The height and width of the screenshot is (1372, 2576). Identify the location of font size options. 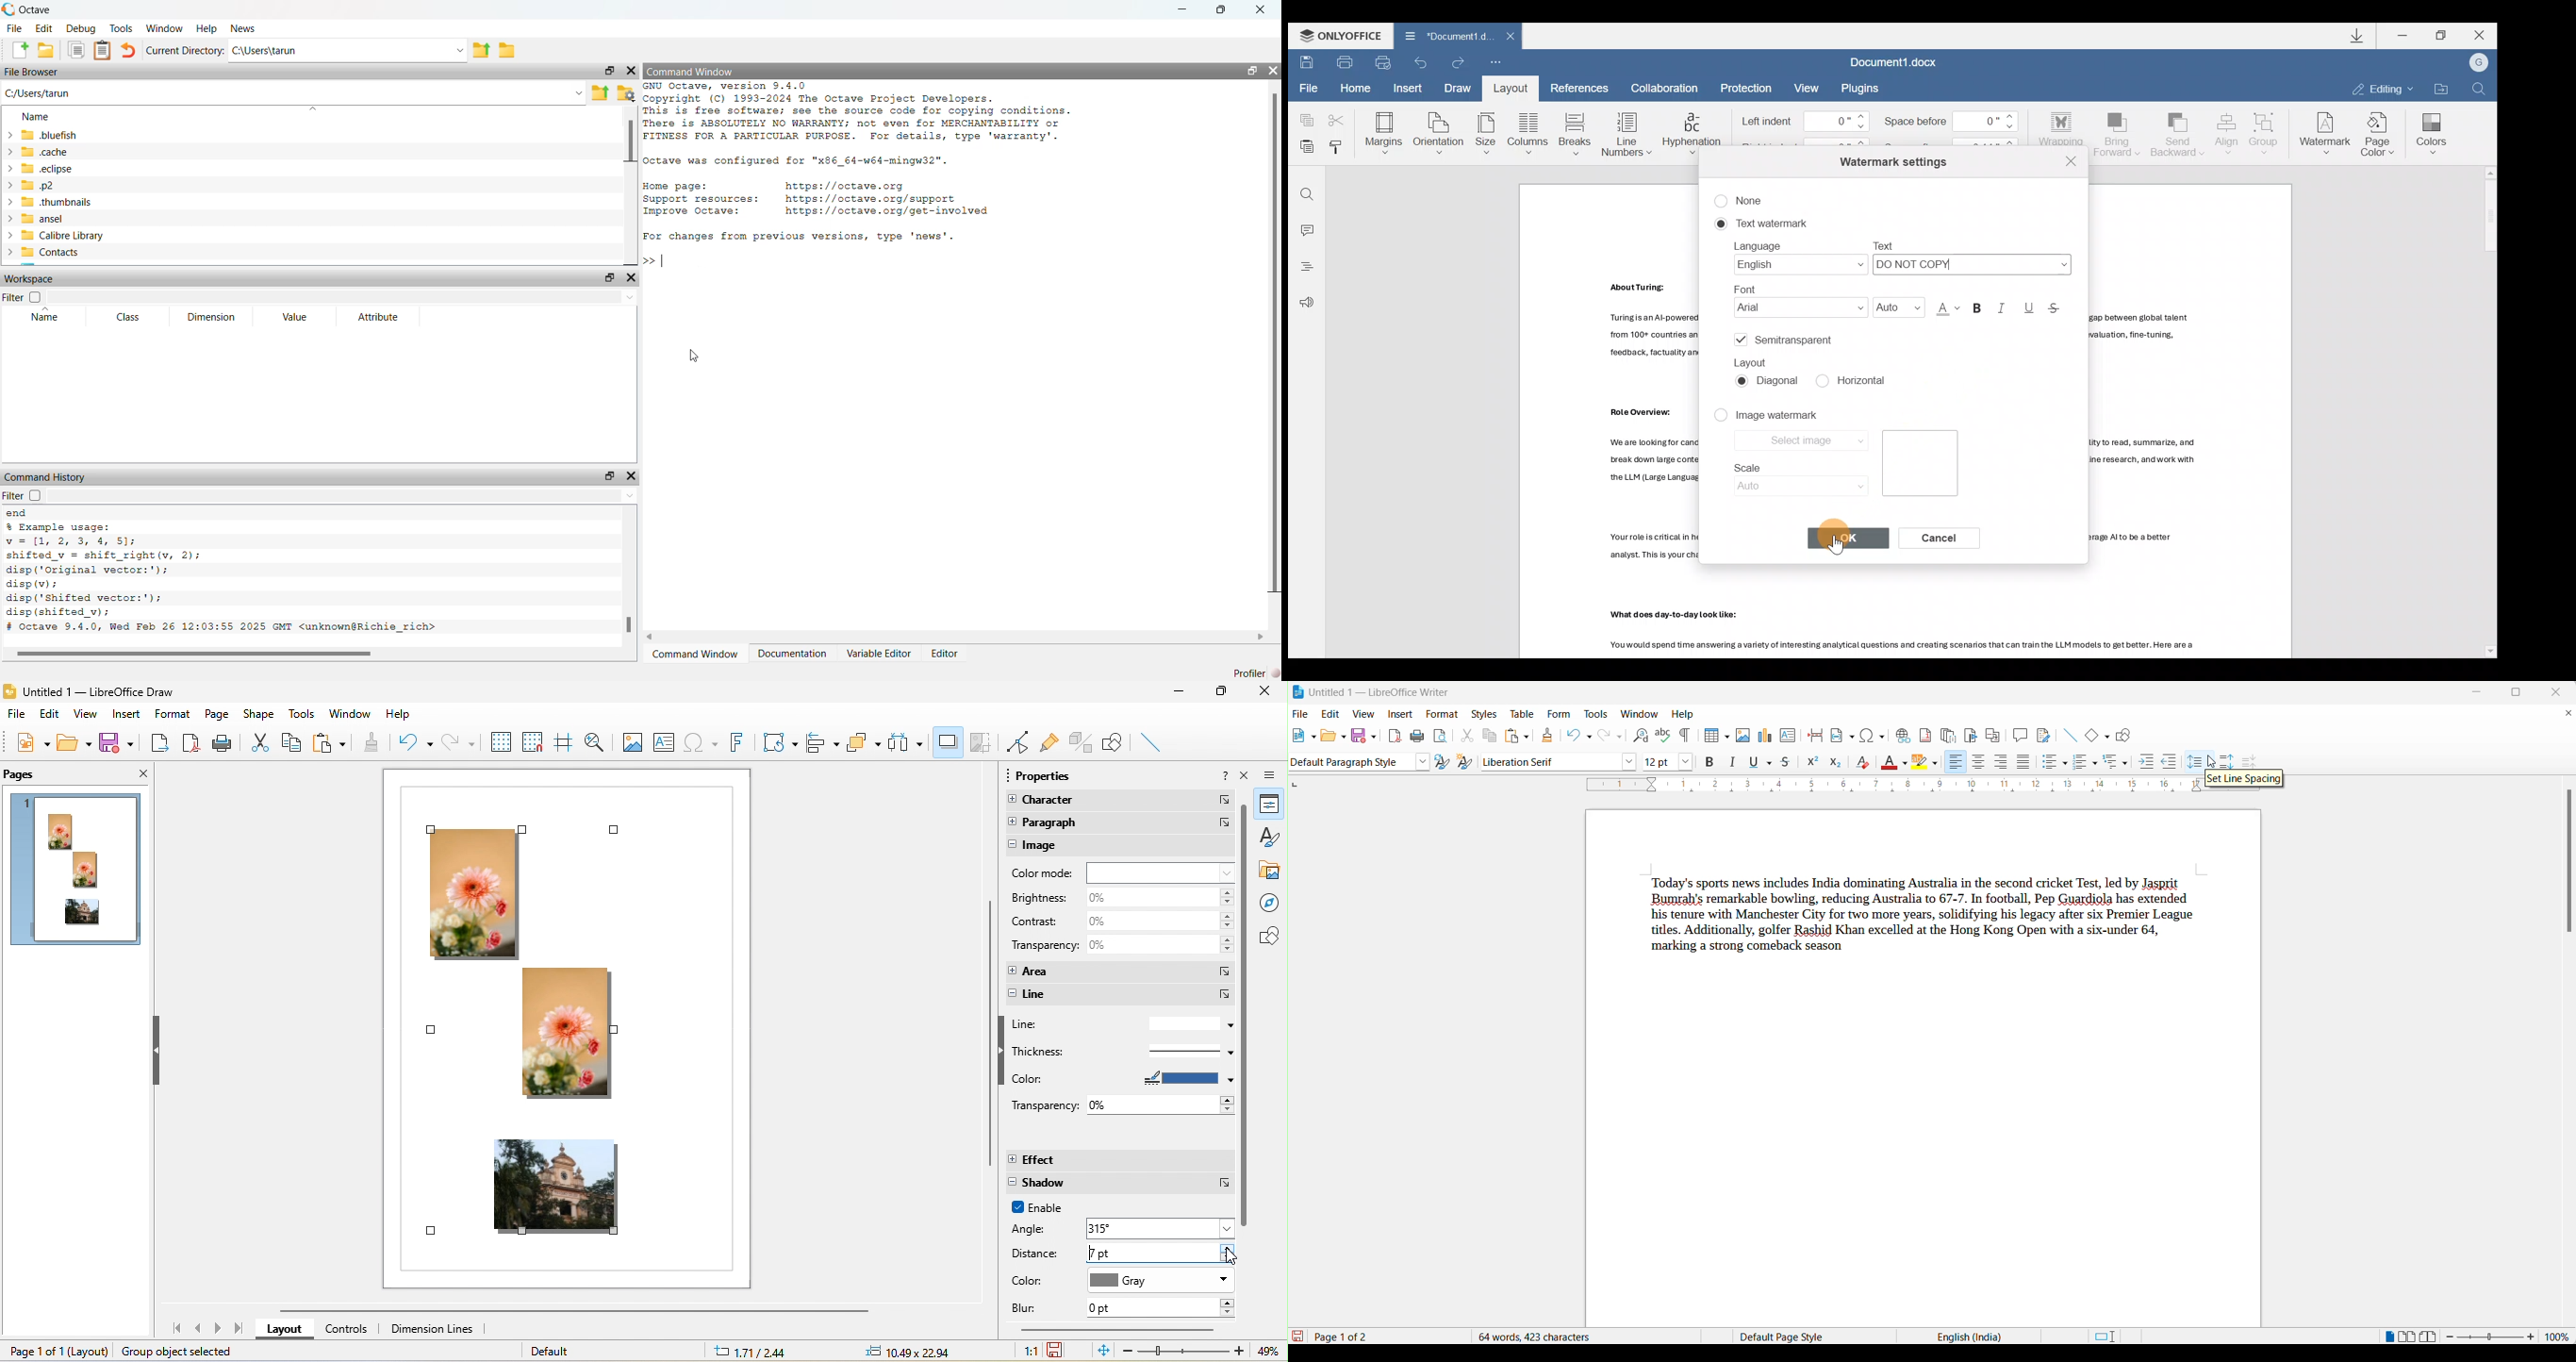
(1688, 762).